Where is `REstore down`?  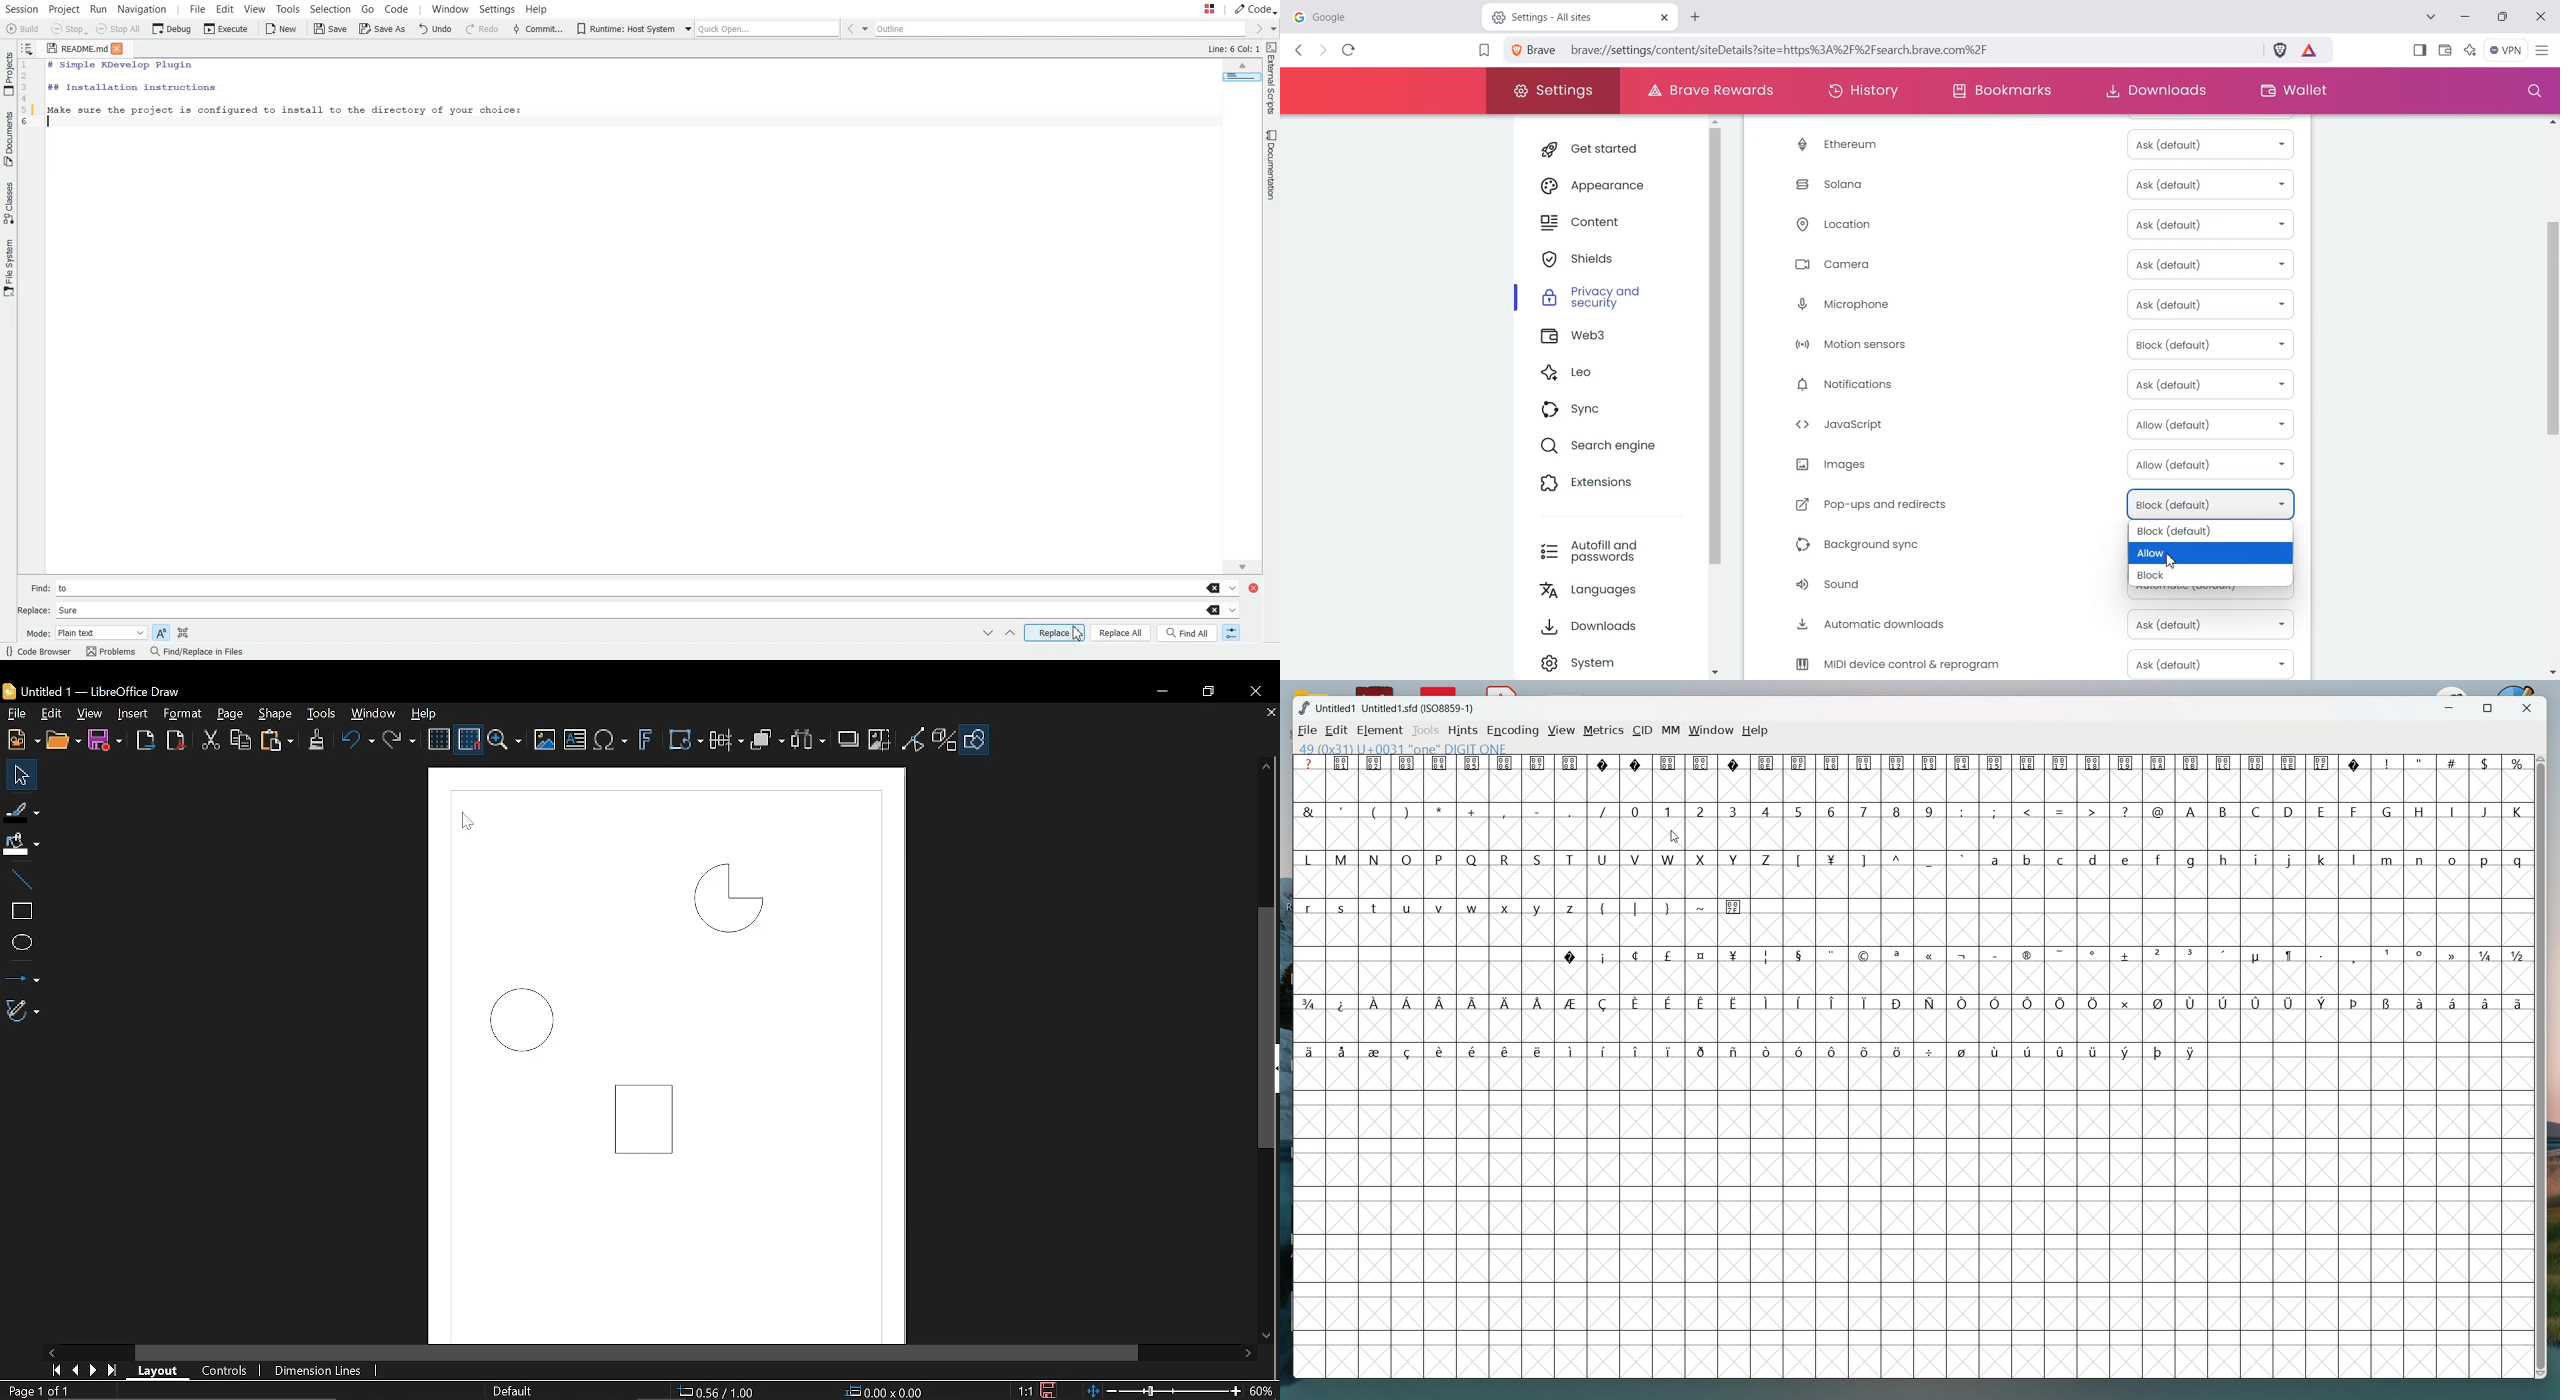 REstore down is located at coordinates (1211, 695).